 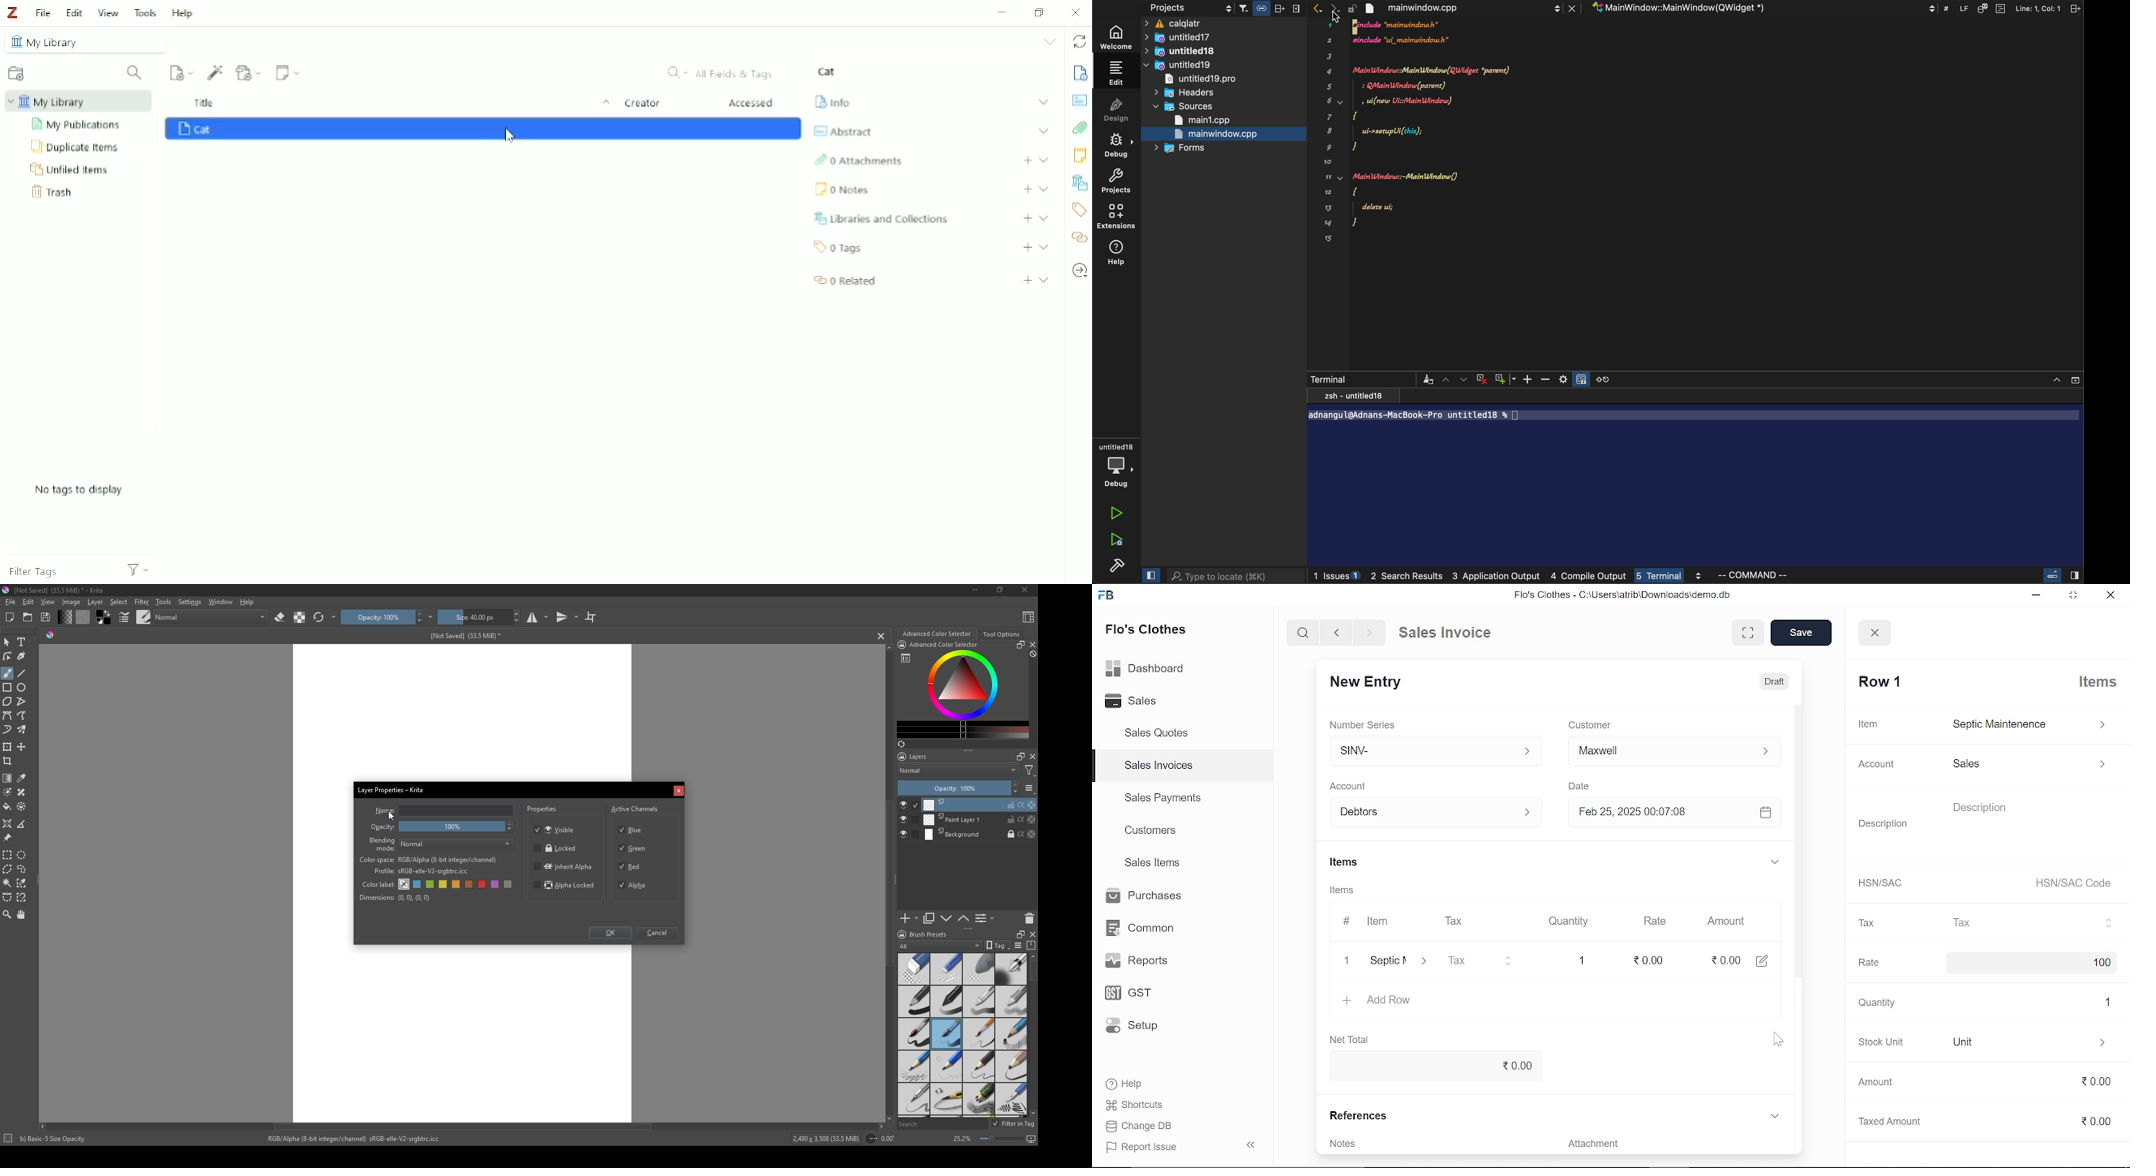 I want to click on Logo, so click(x=12, y=12).